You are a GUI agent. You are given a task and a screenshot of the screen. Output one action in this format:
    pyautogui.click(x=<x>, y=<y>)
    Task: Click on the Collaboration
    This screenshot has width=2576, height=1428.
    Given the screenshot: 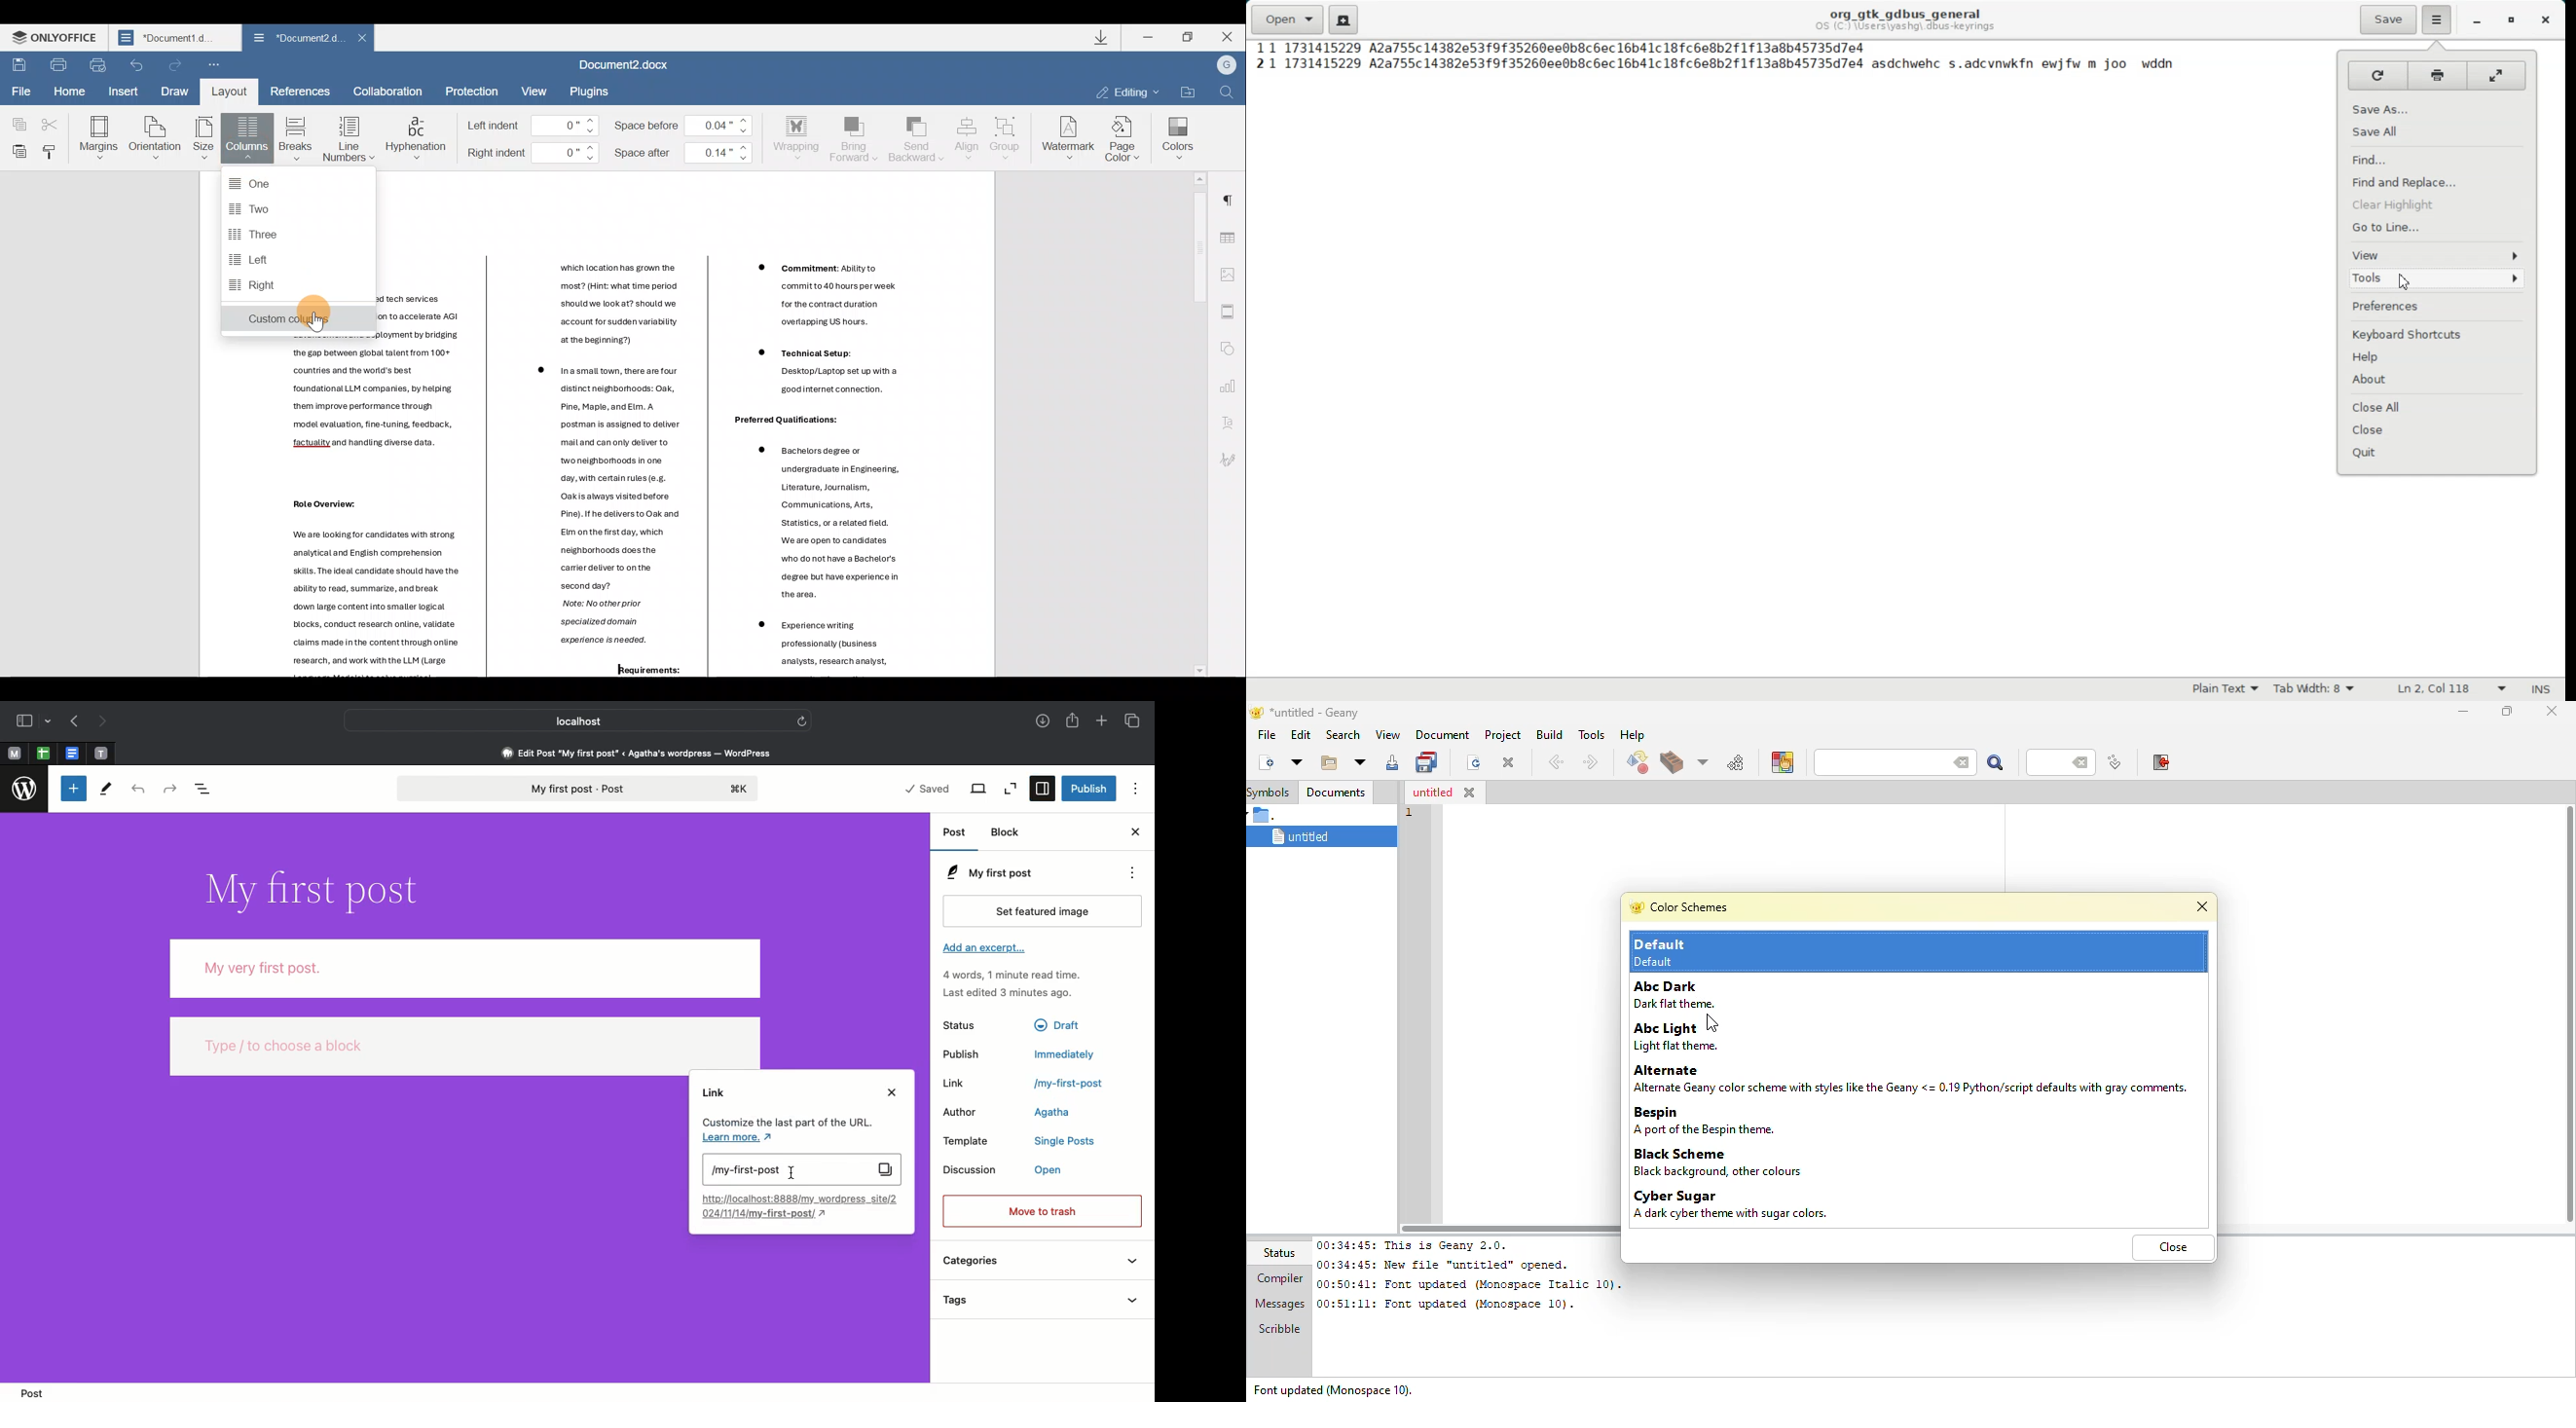 What is the action you would take?
    pyautogui.click(x=388, y=91)
    